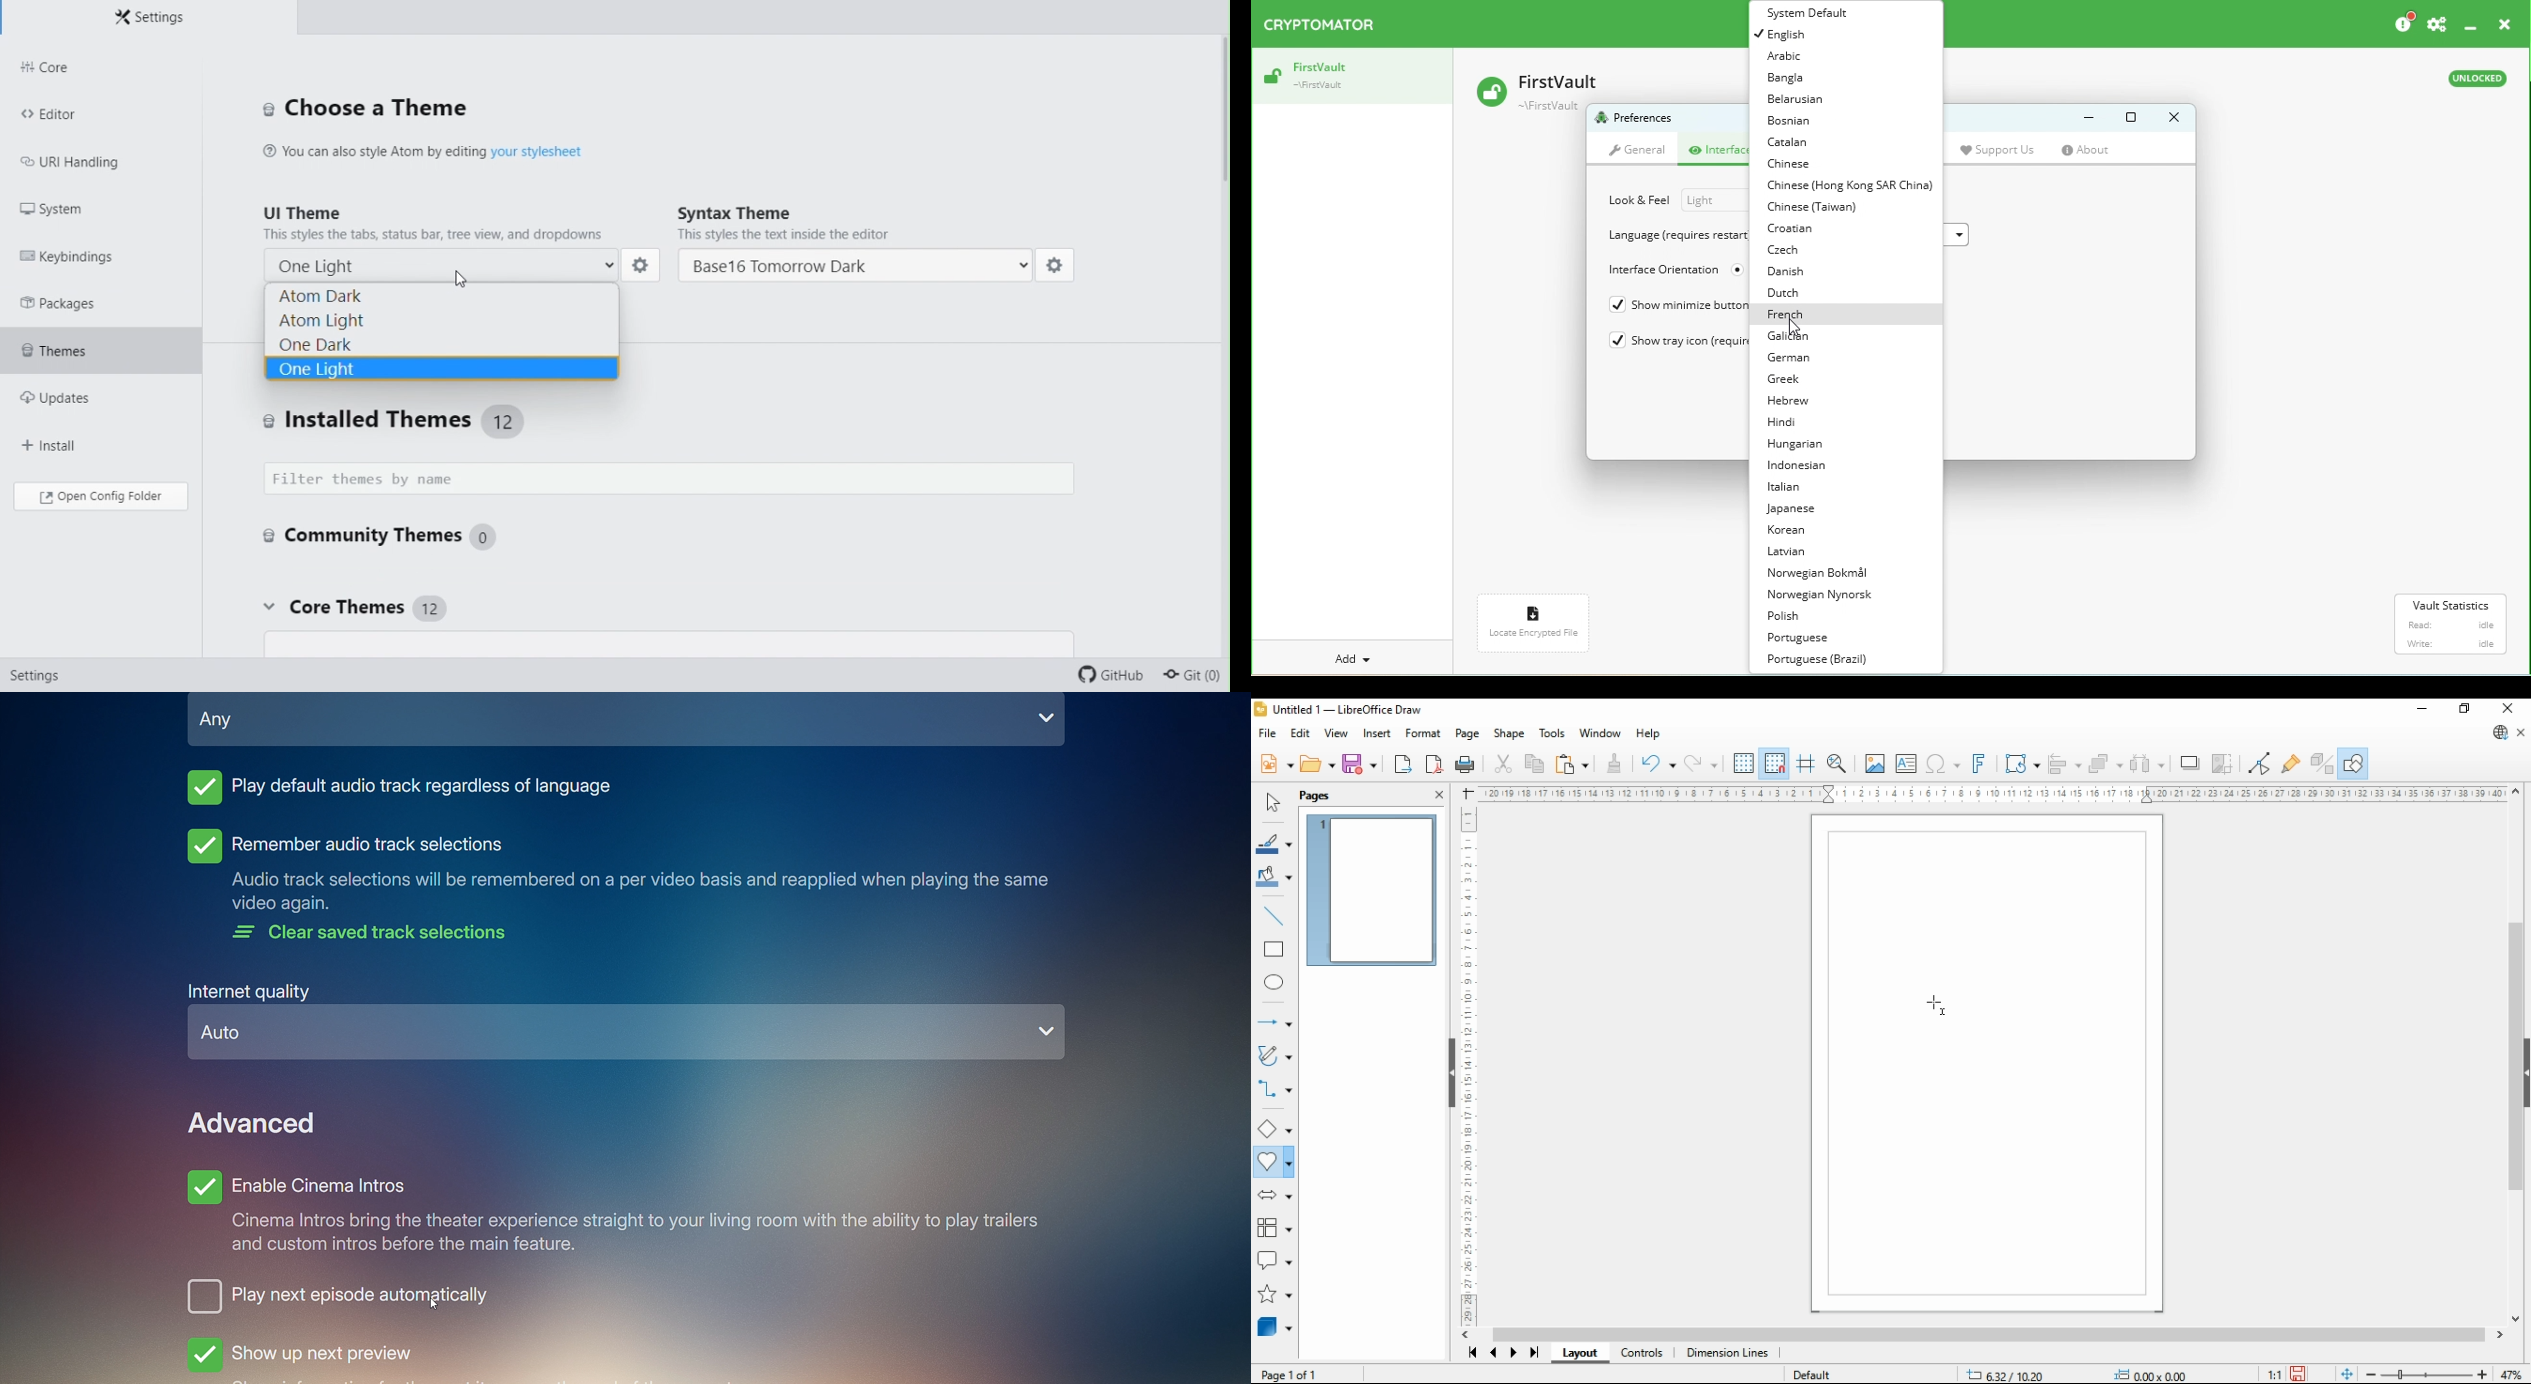 The image size is (2548, 1400). Describe the element at coordinates (1986, 1335) in the screenshot. I see `scroll bar` at that location.